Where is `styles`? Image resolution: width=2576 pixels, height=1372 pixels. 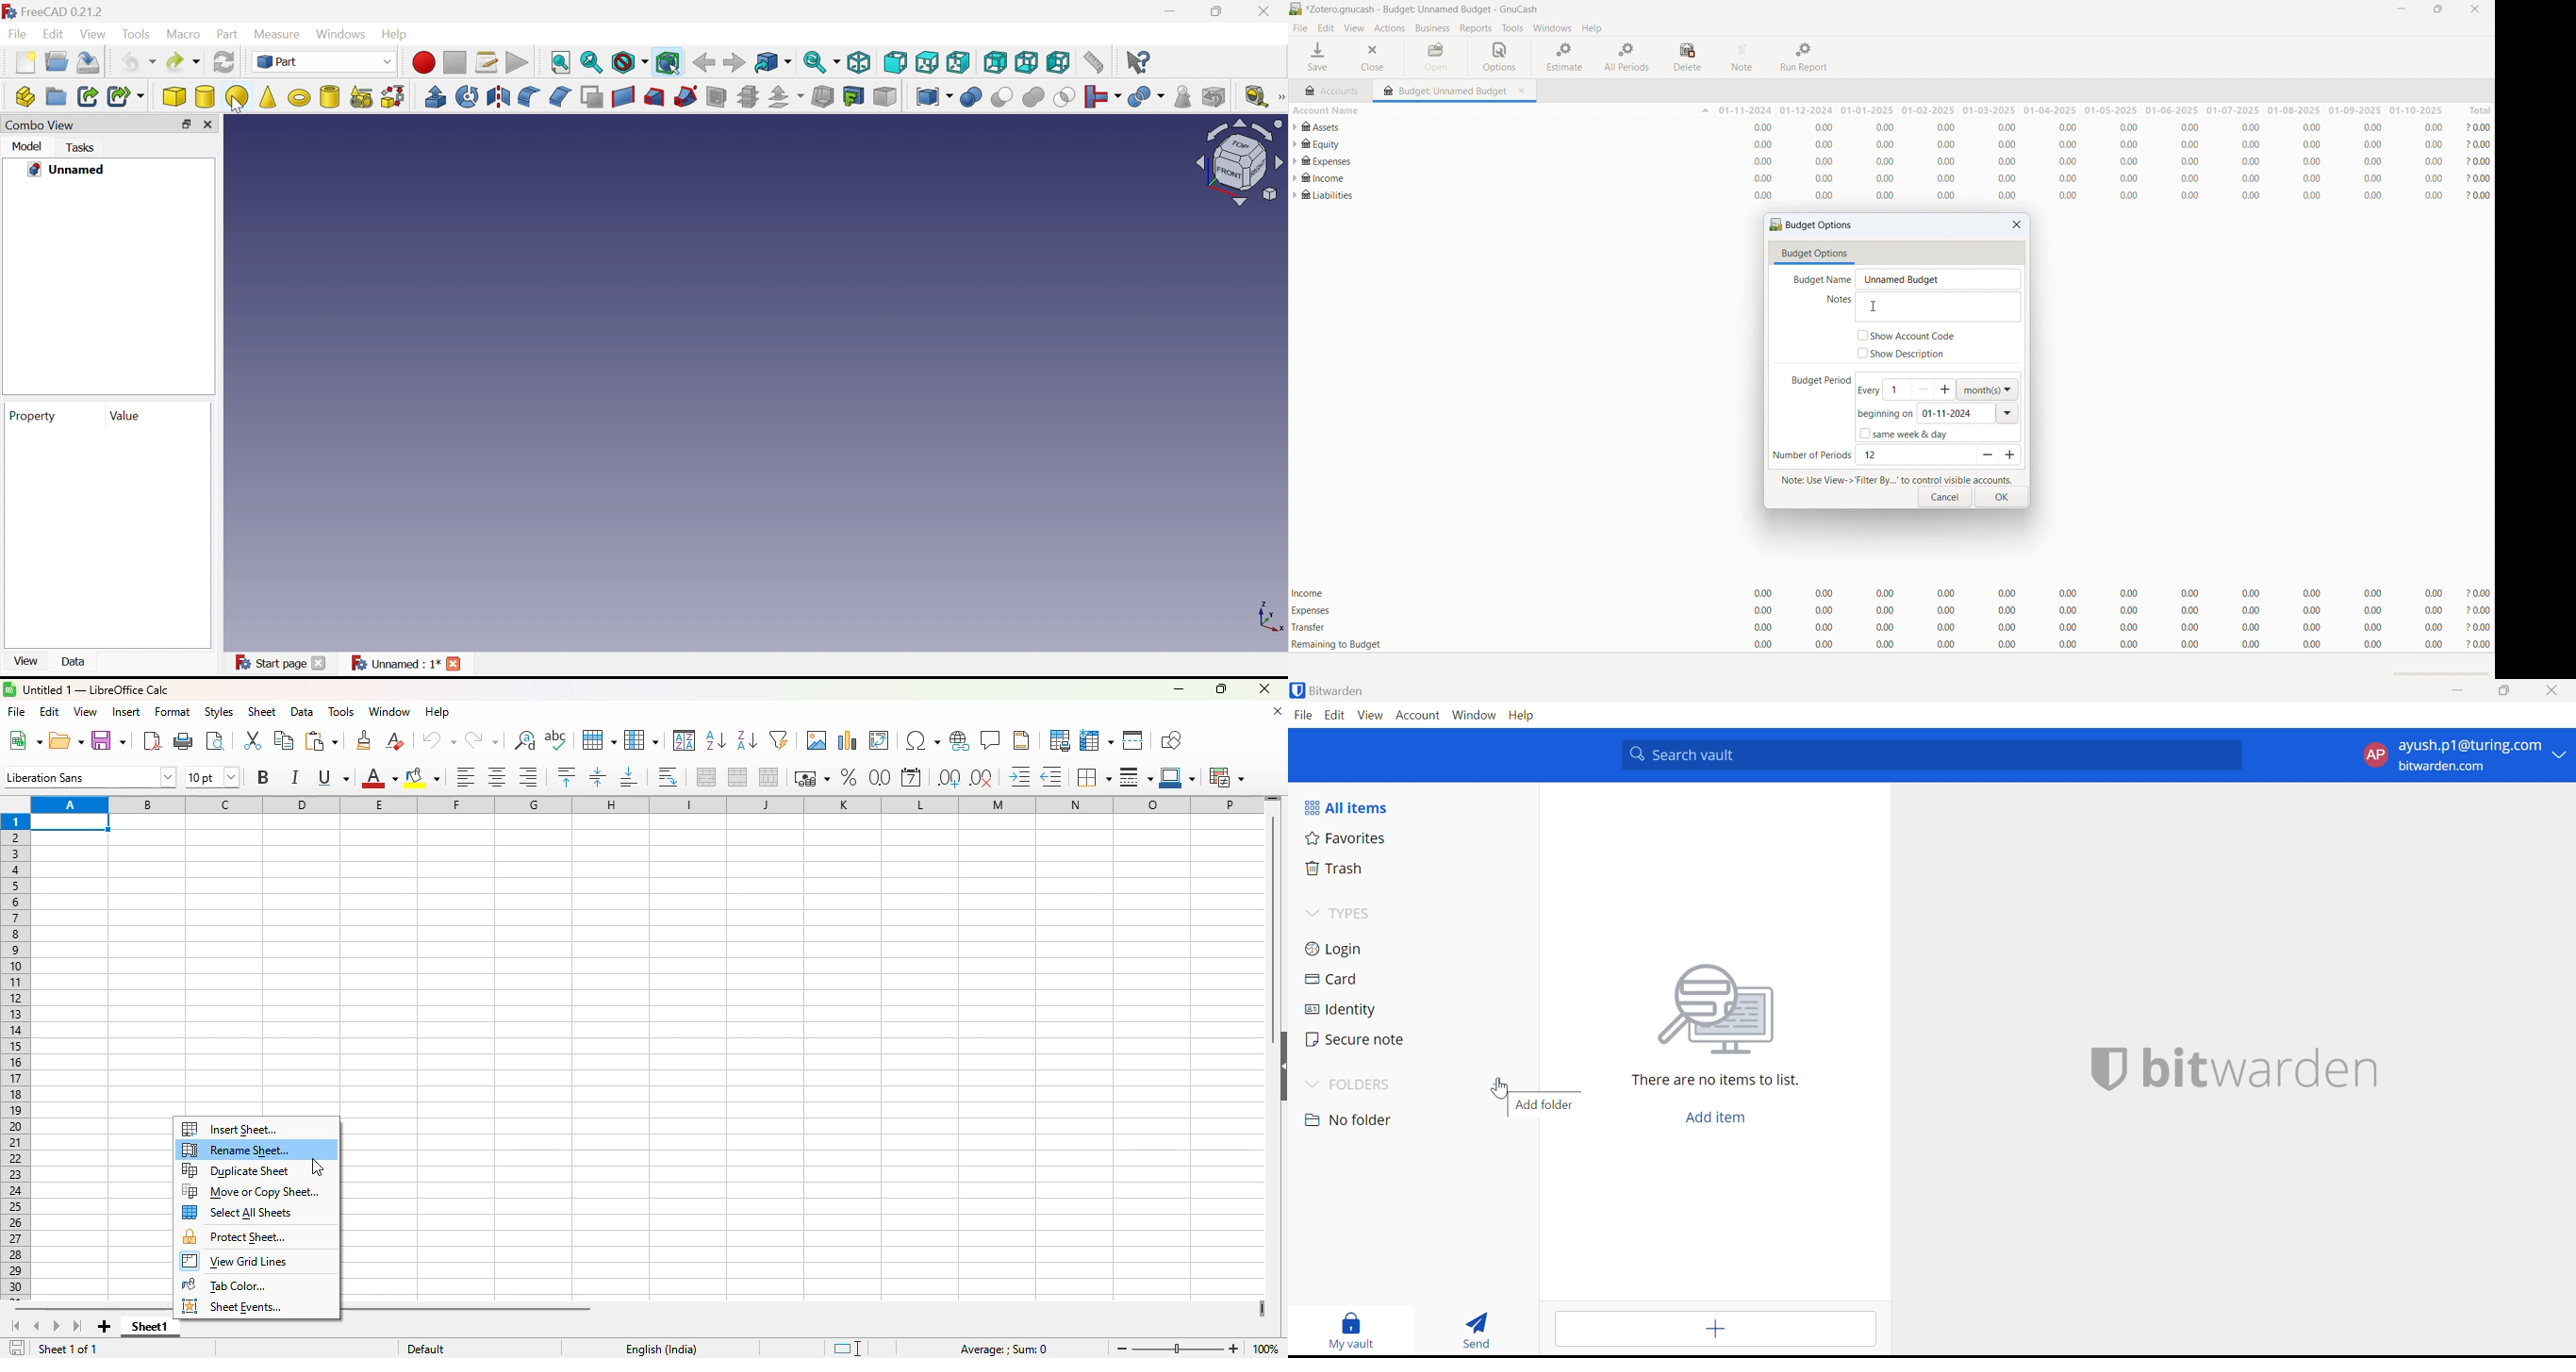
styles is located at coordinates (219, 711).